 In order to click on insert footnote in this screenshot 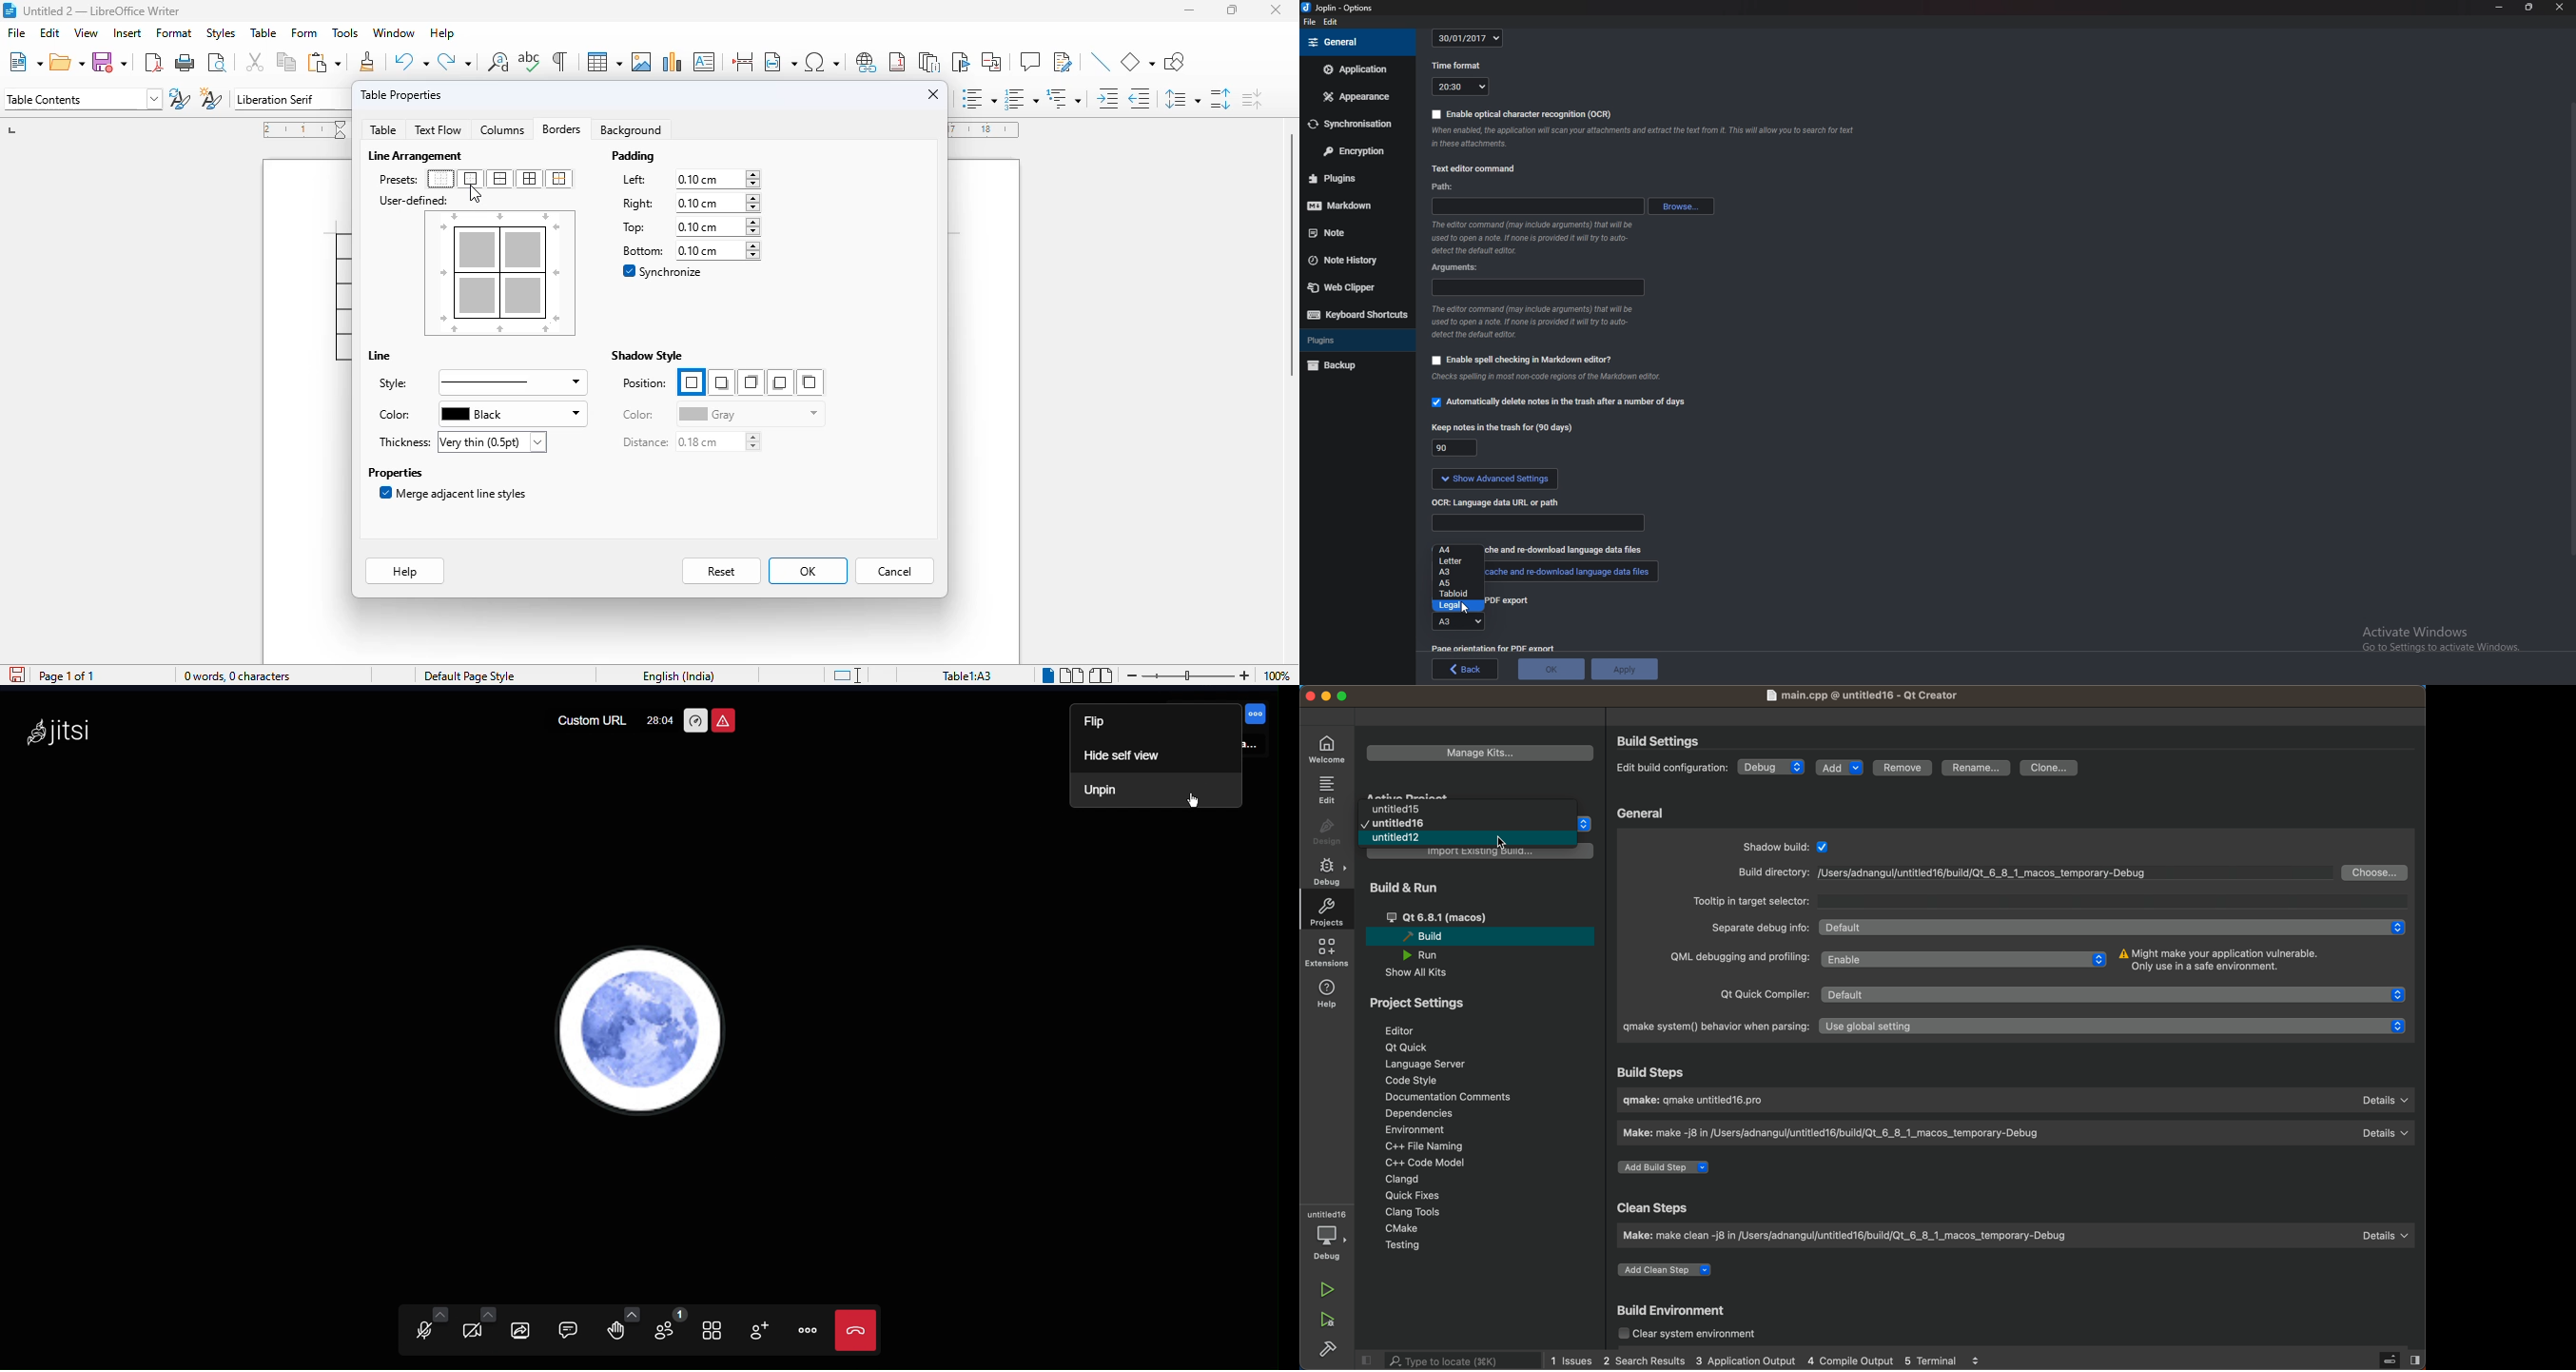, I will do `click(897, 62)`.